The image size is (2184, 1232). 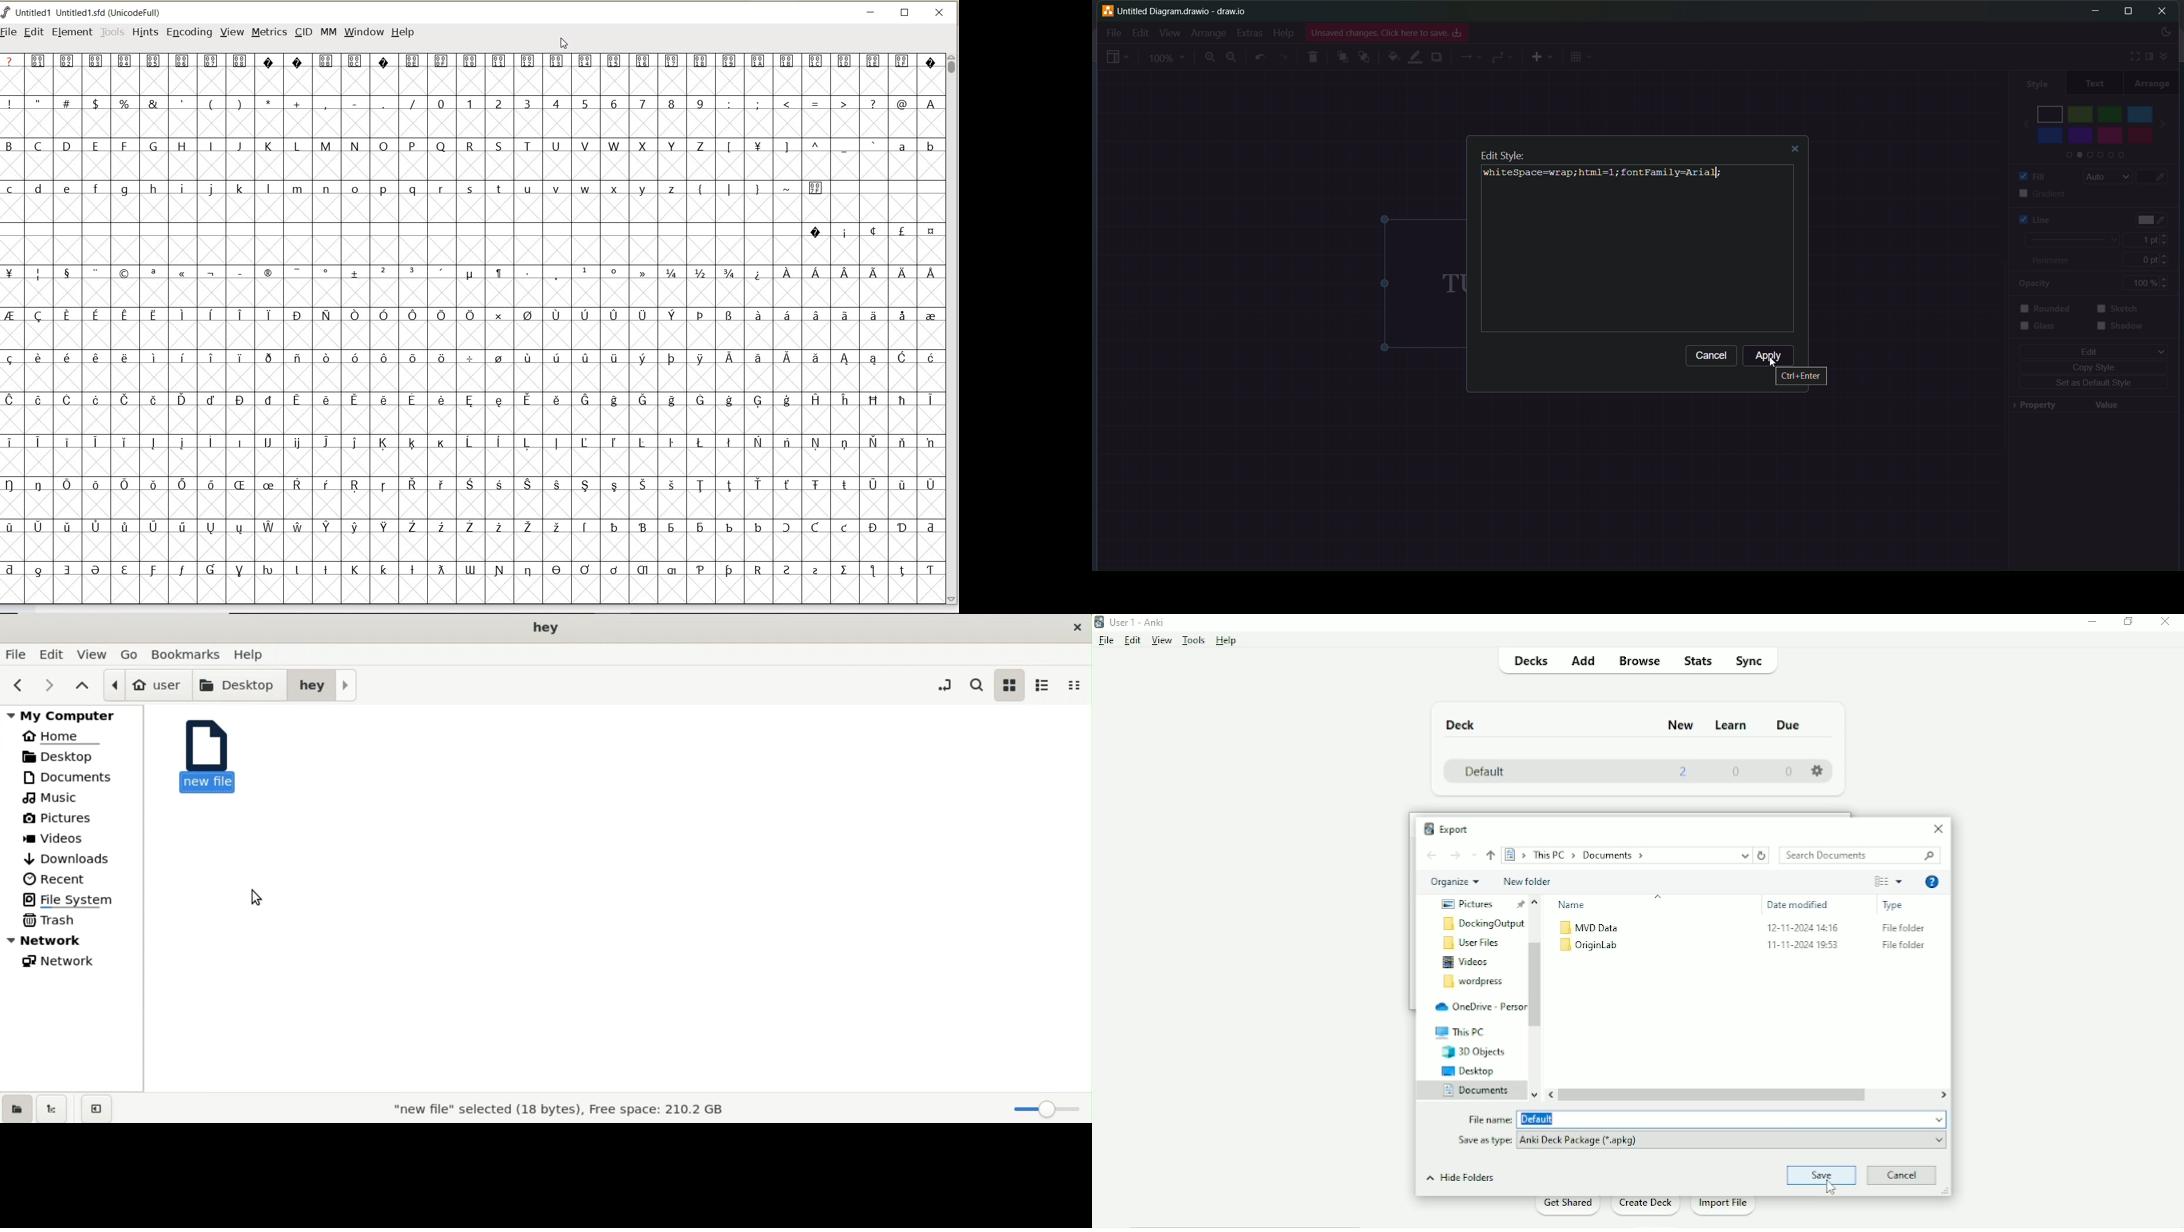 What do you see at coordinates (1876, 881) in the screenshot?
I see `Change your view` at bounding box center [1876, 881].